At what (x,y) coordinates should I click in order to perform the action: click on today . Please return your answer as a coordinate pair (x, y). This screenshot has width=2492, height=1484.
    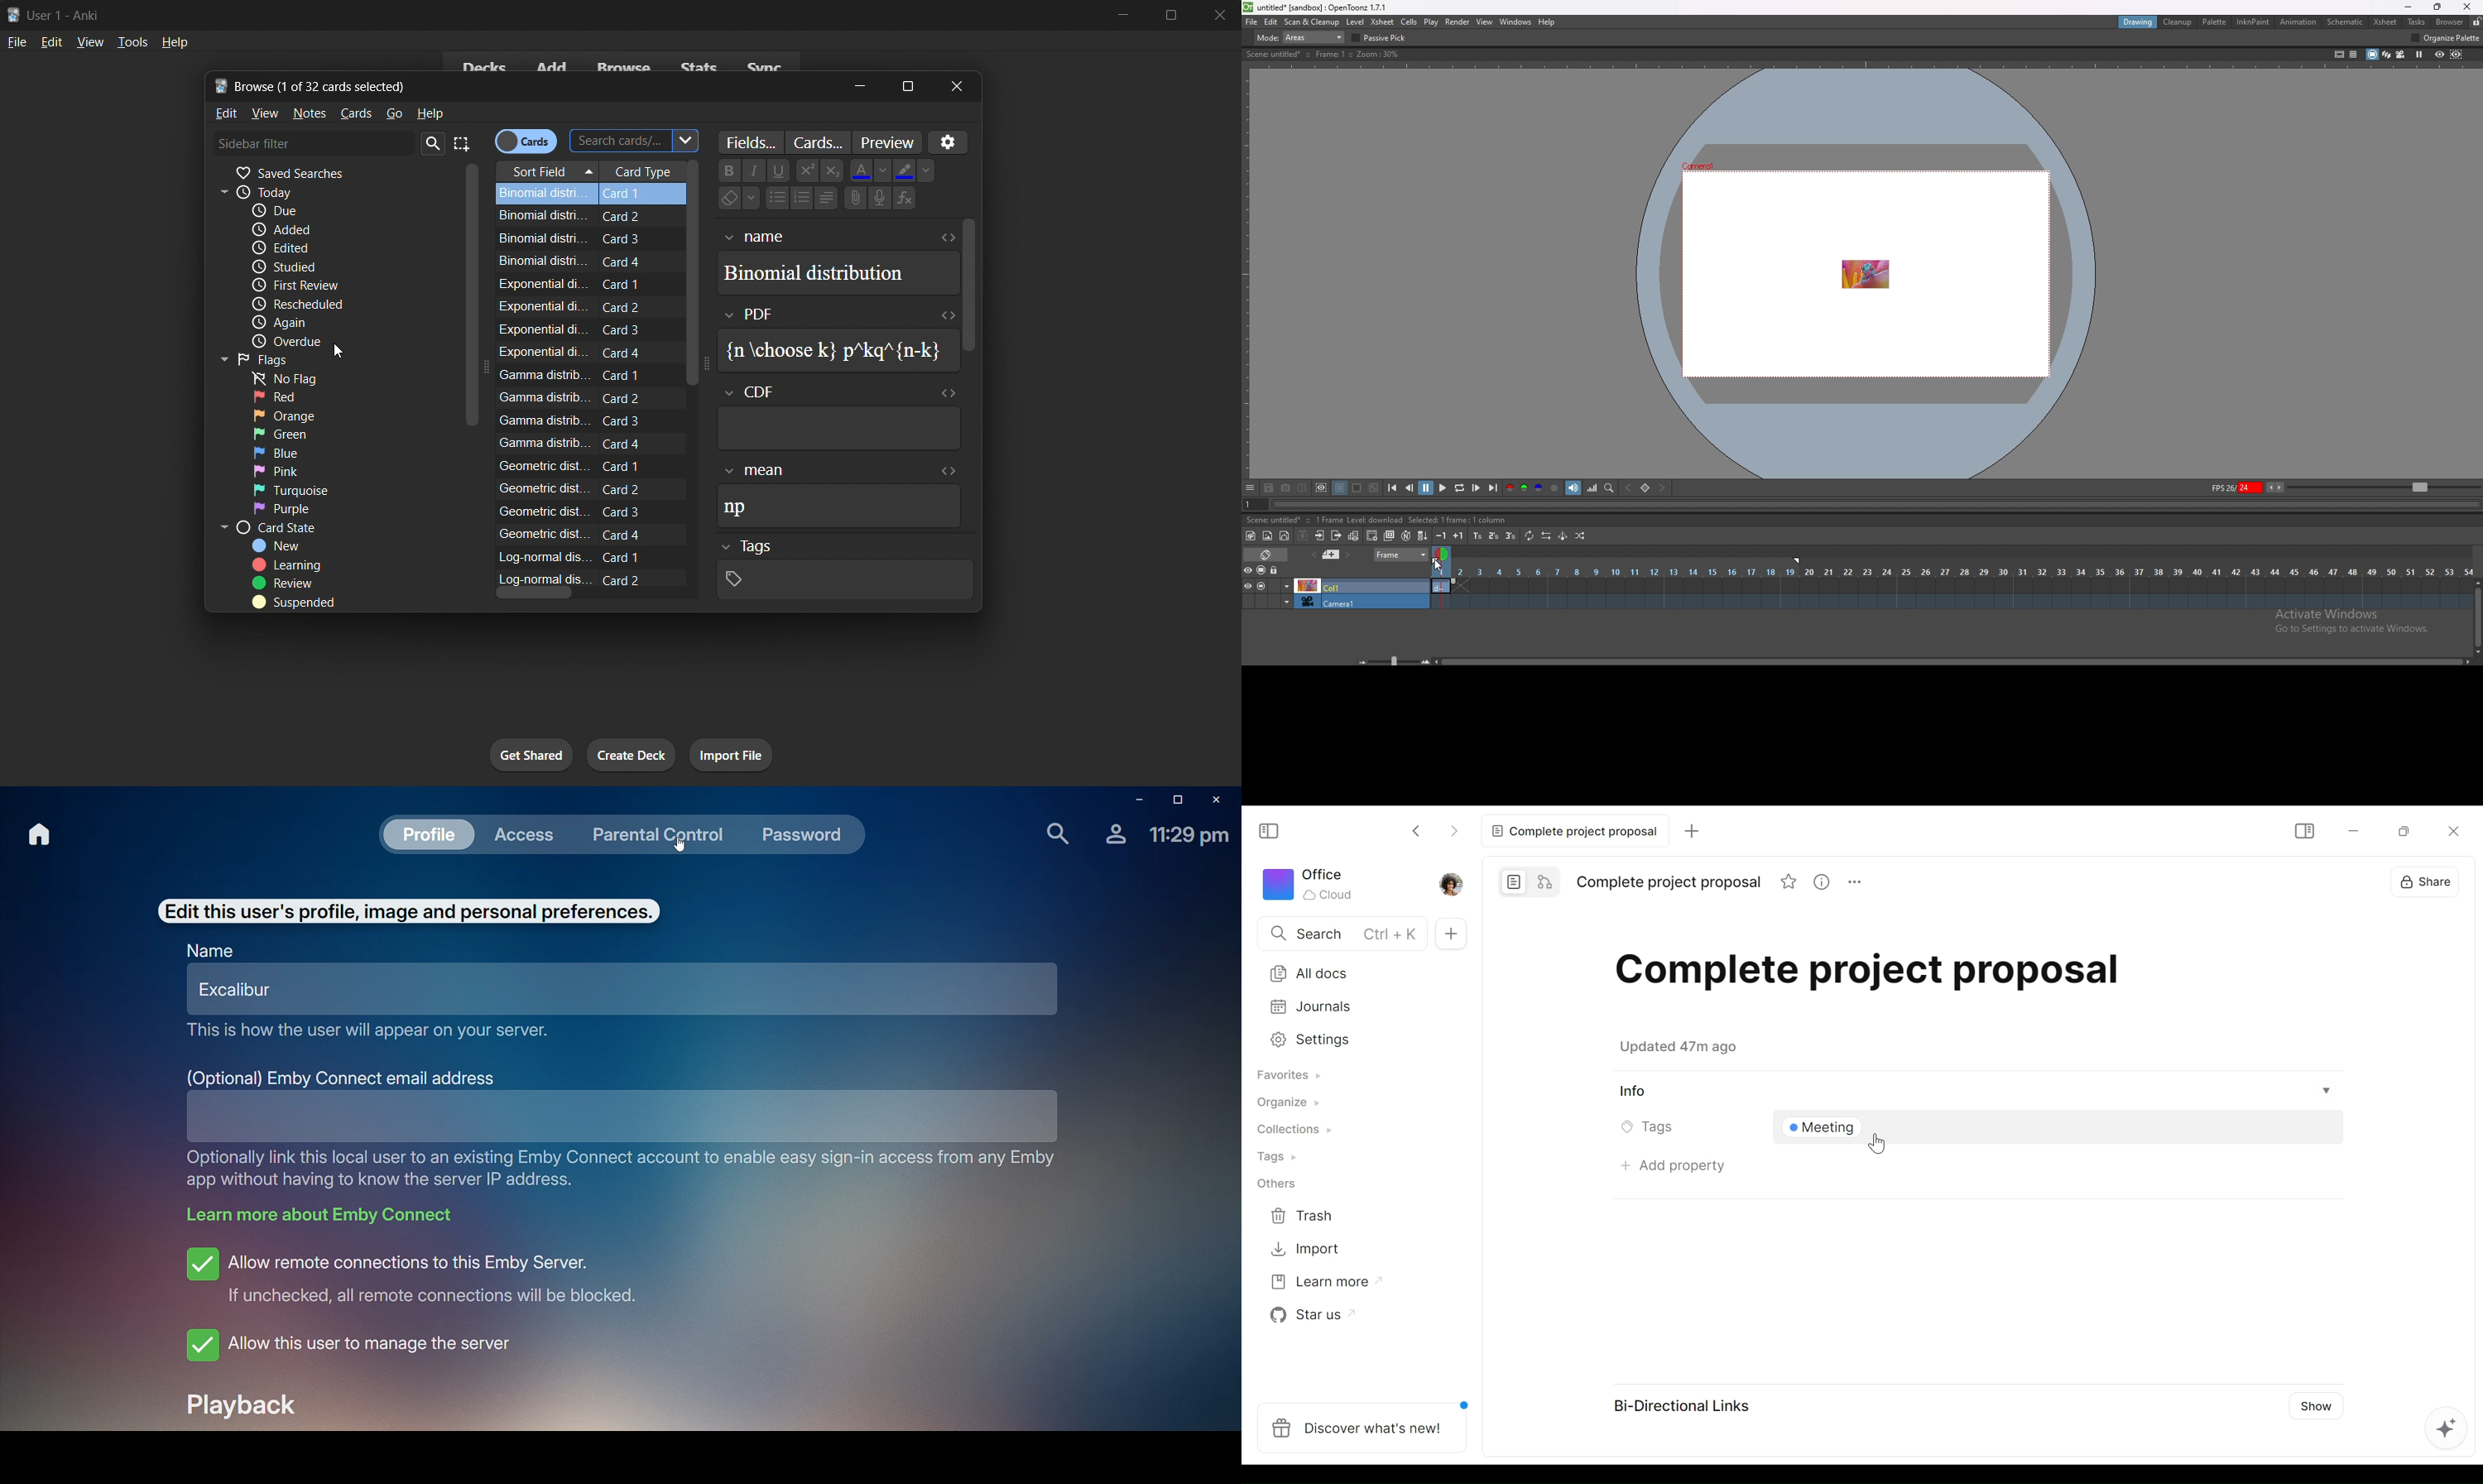
    Looking at the image, I should click on (332, 191).